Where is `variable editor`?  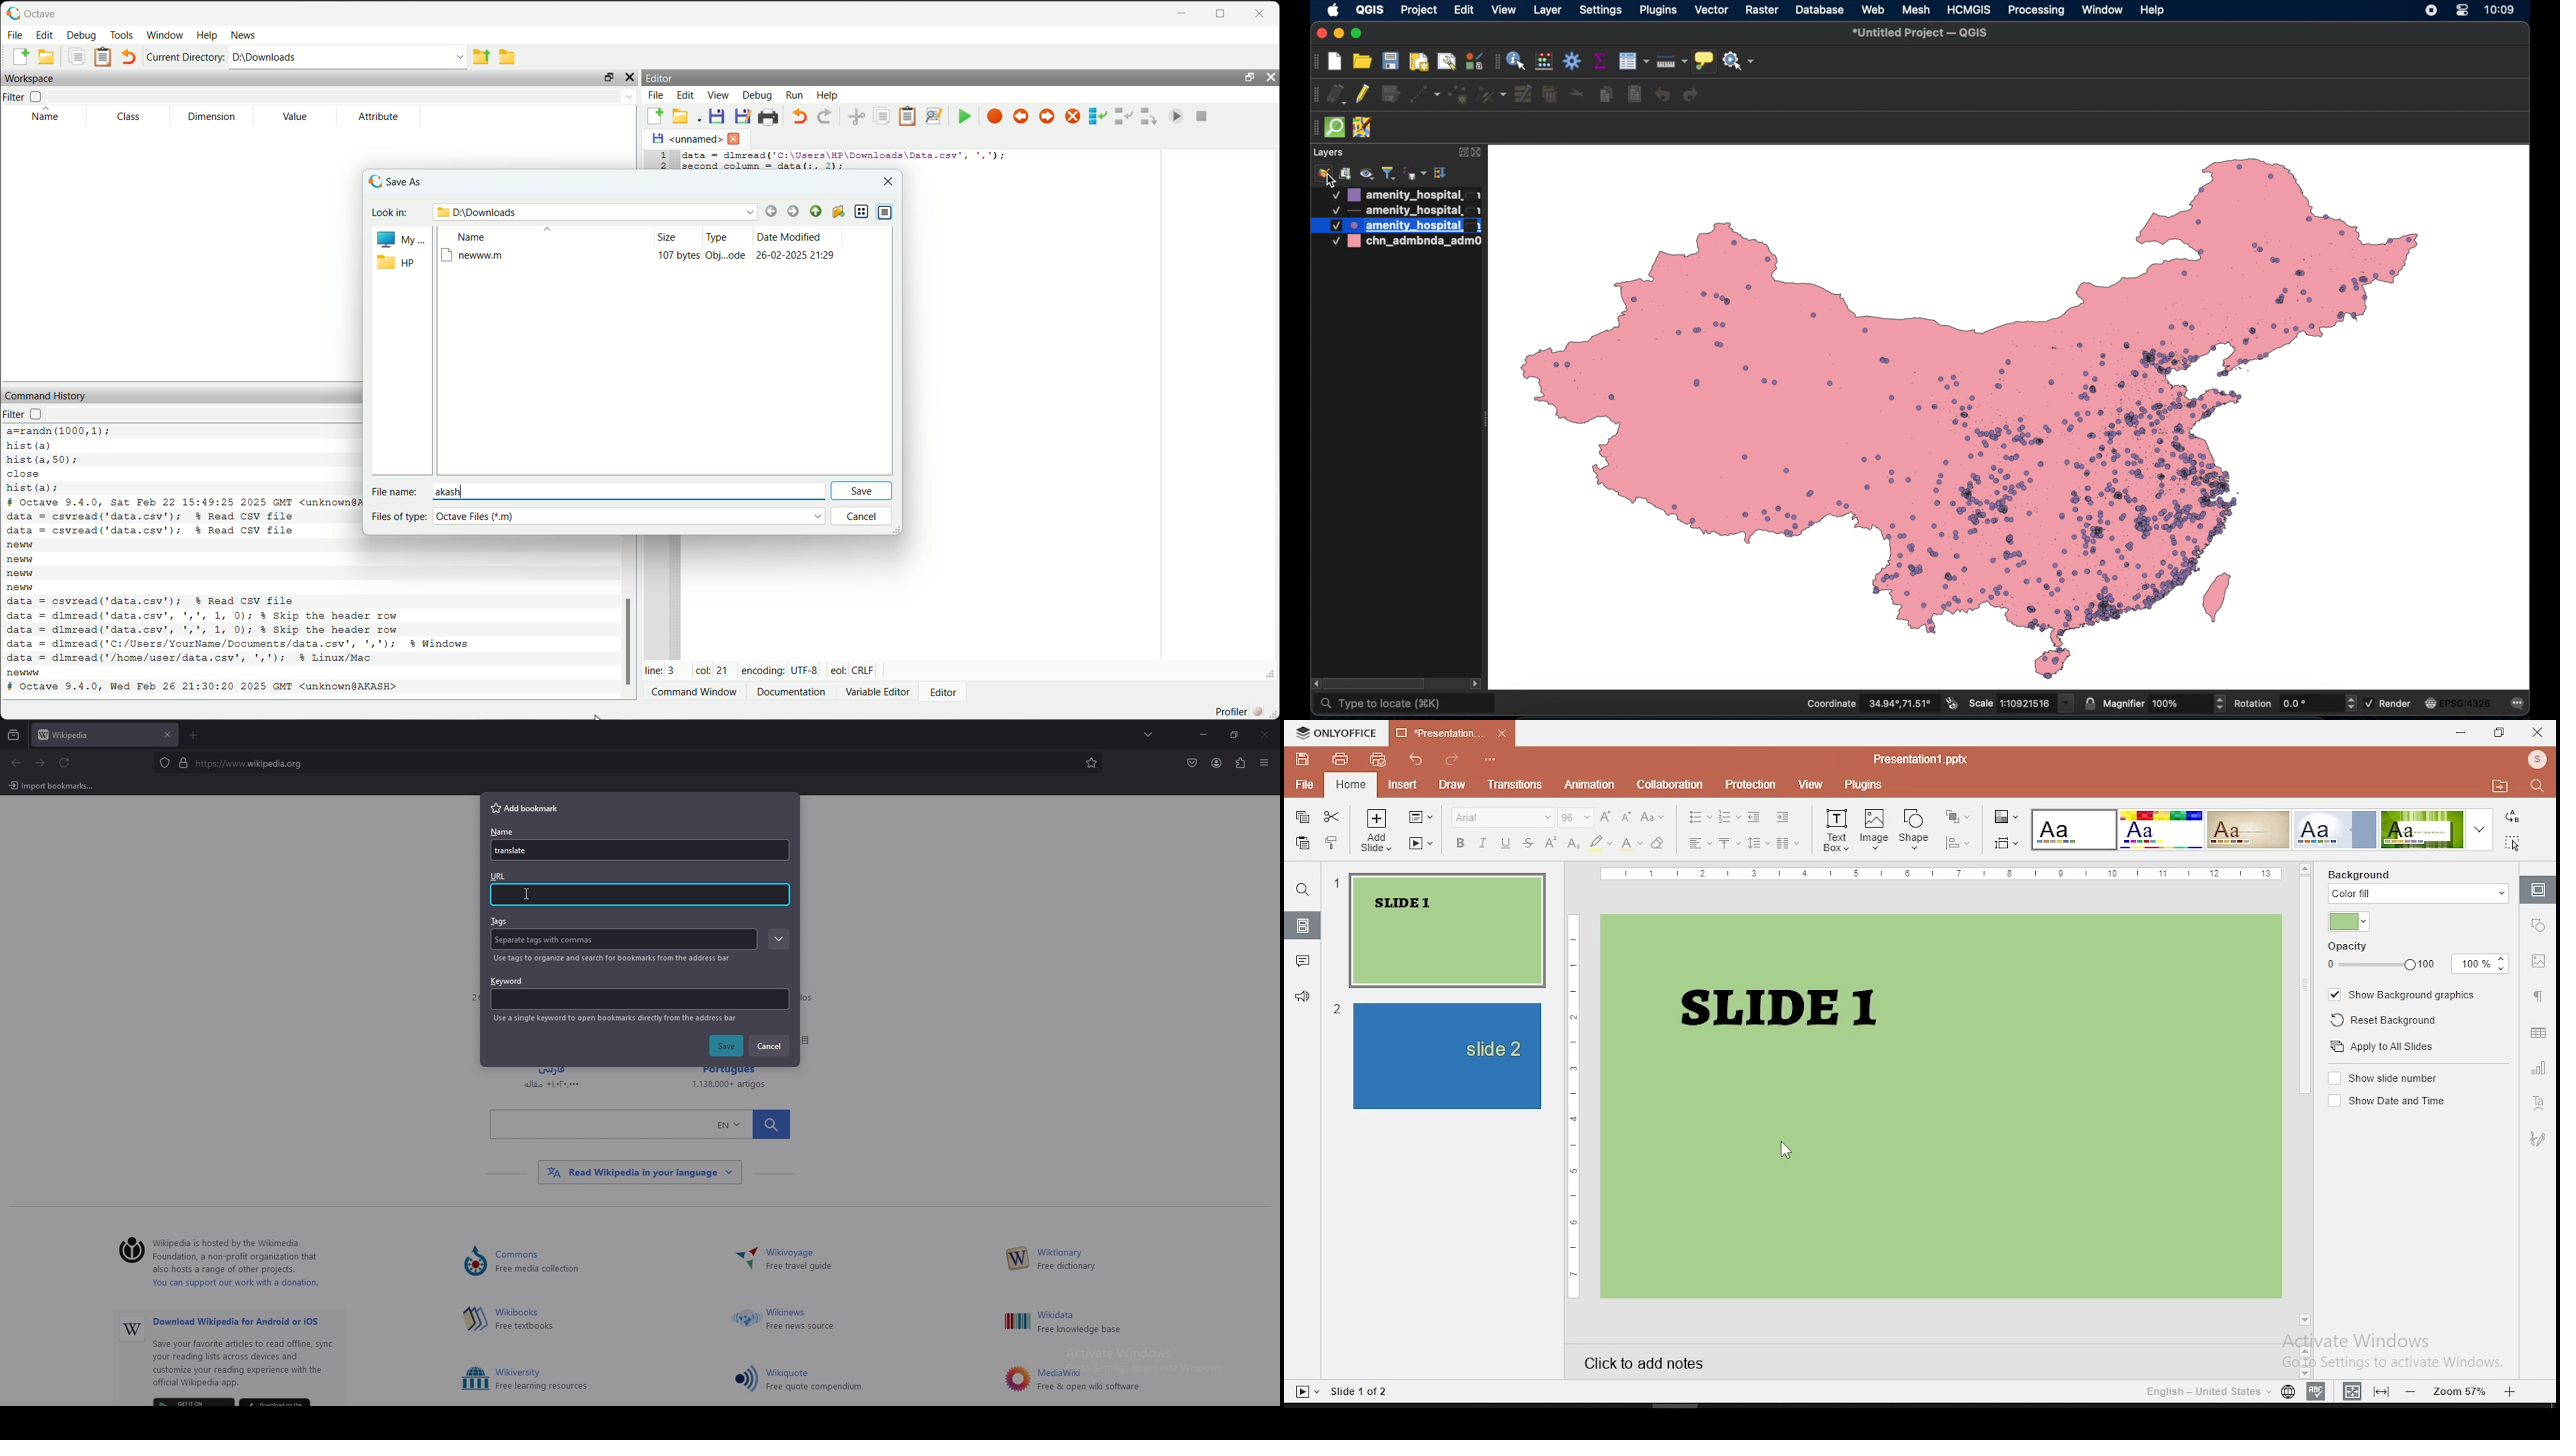
variable editor is located at coordinates (879, 691).